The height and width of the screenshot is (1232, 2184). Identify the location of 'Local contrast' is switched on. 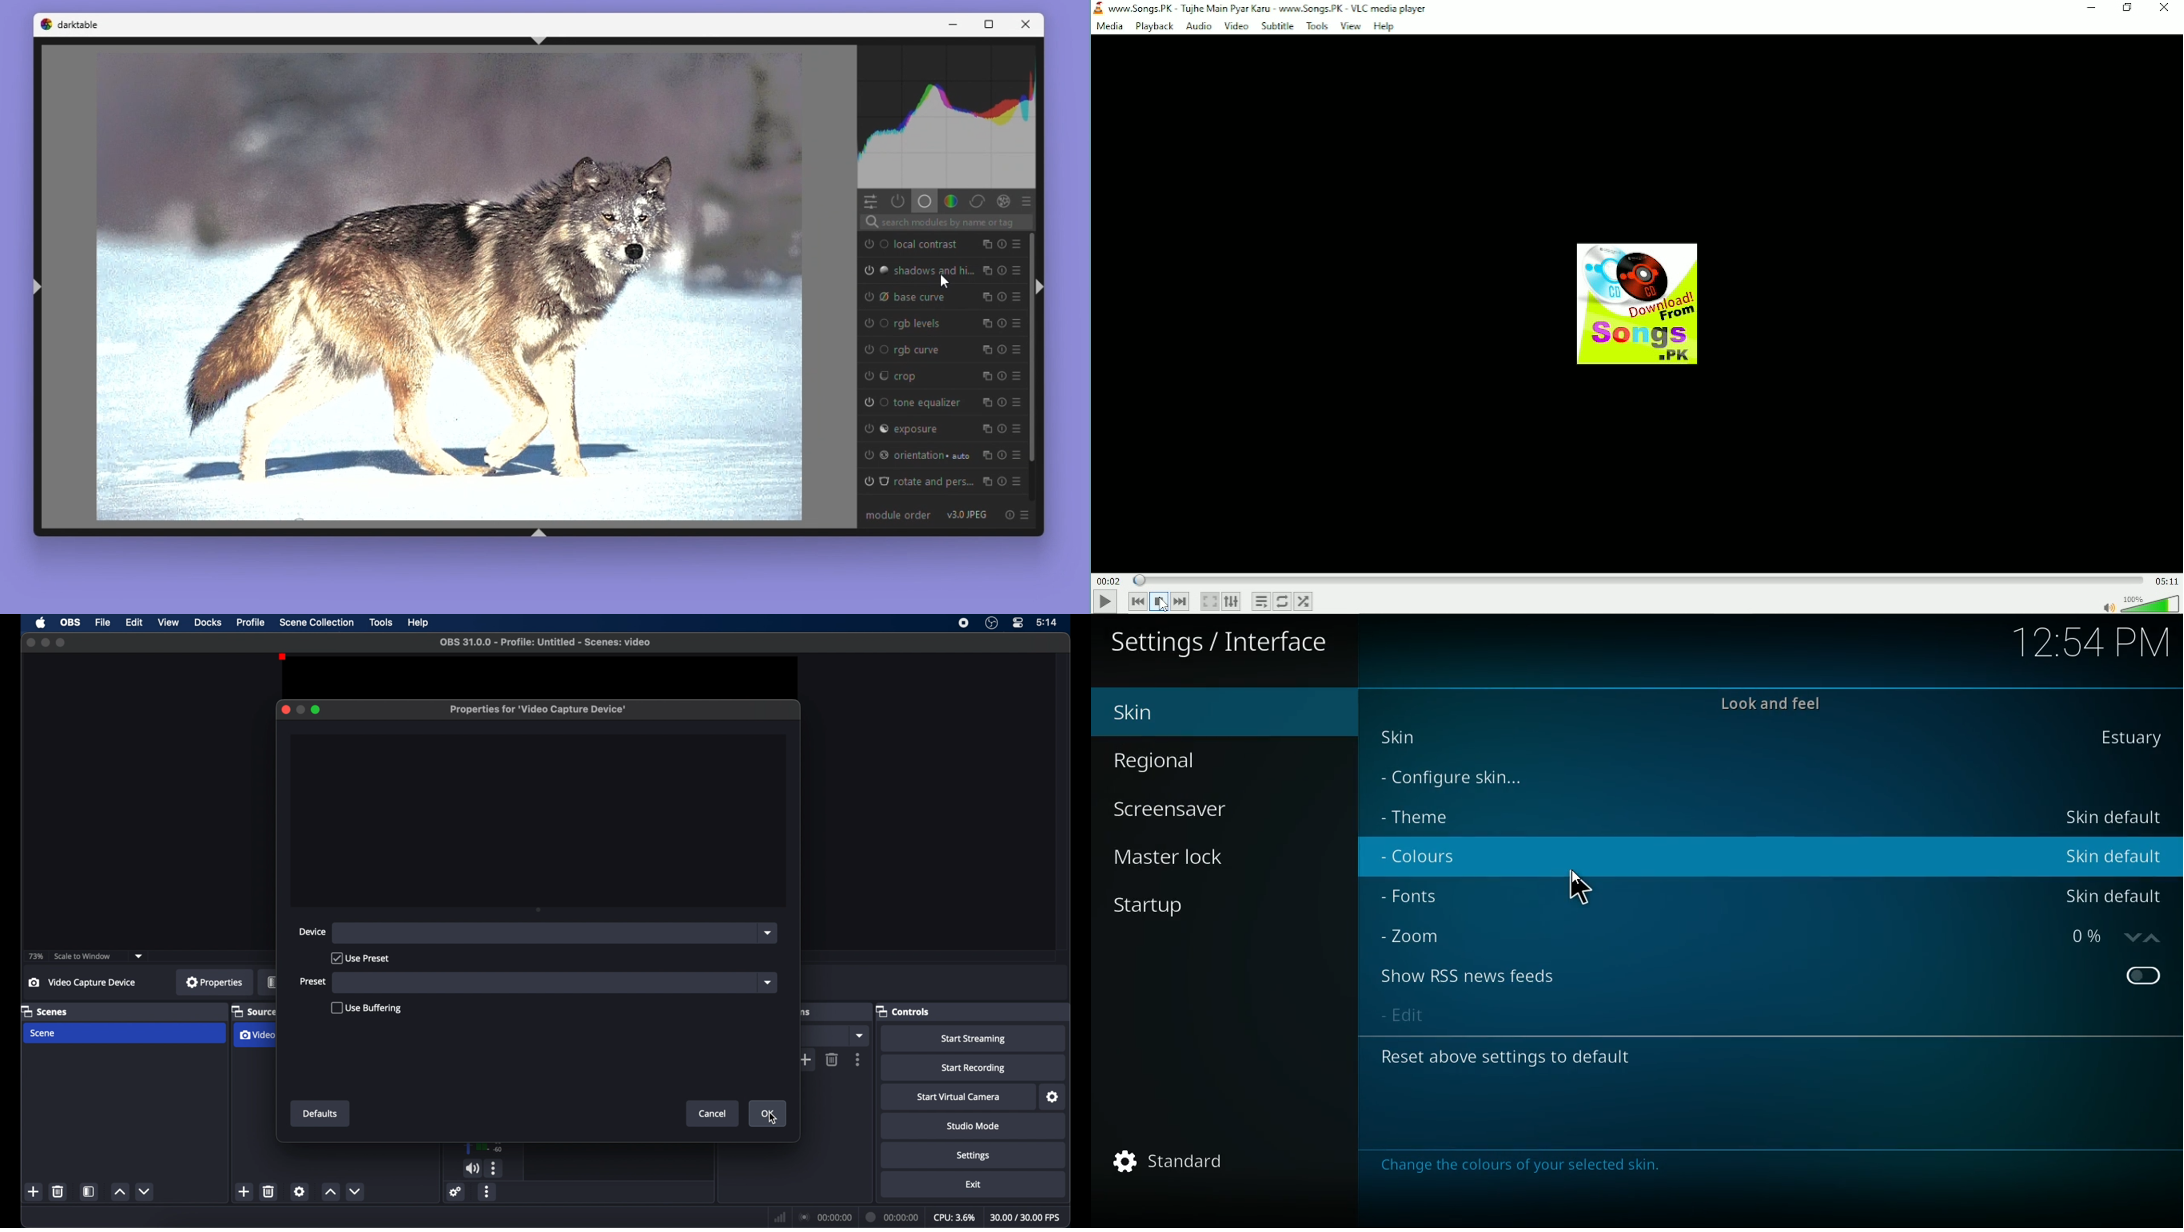
(873, 243).